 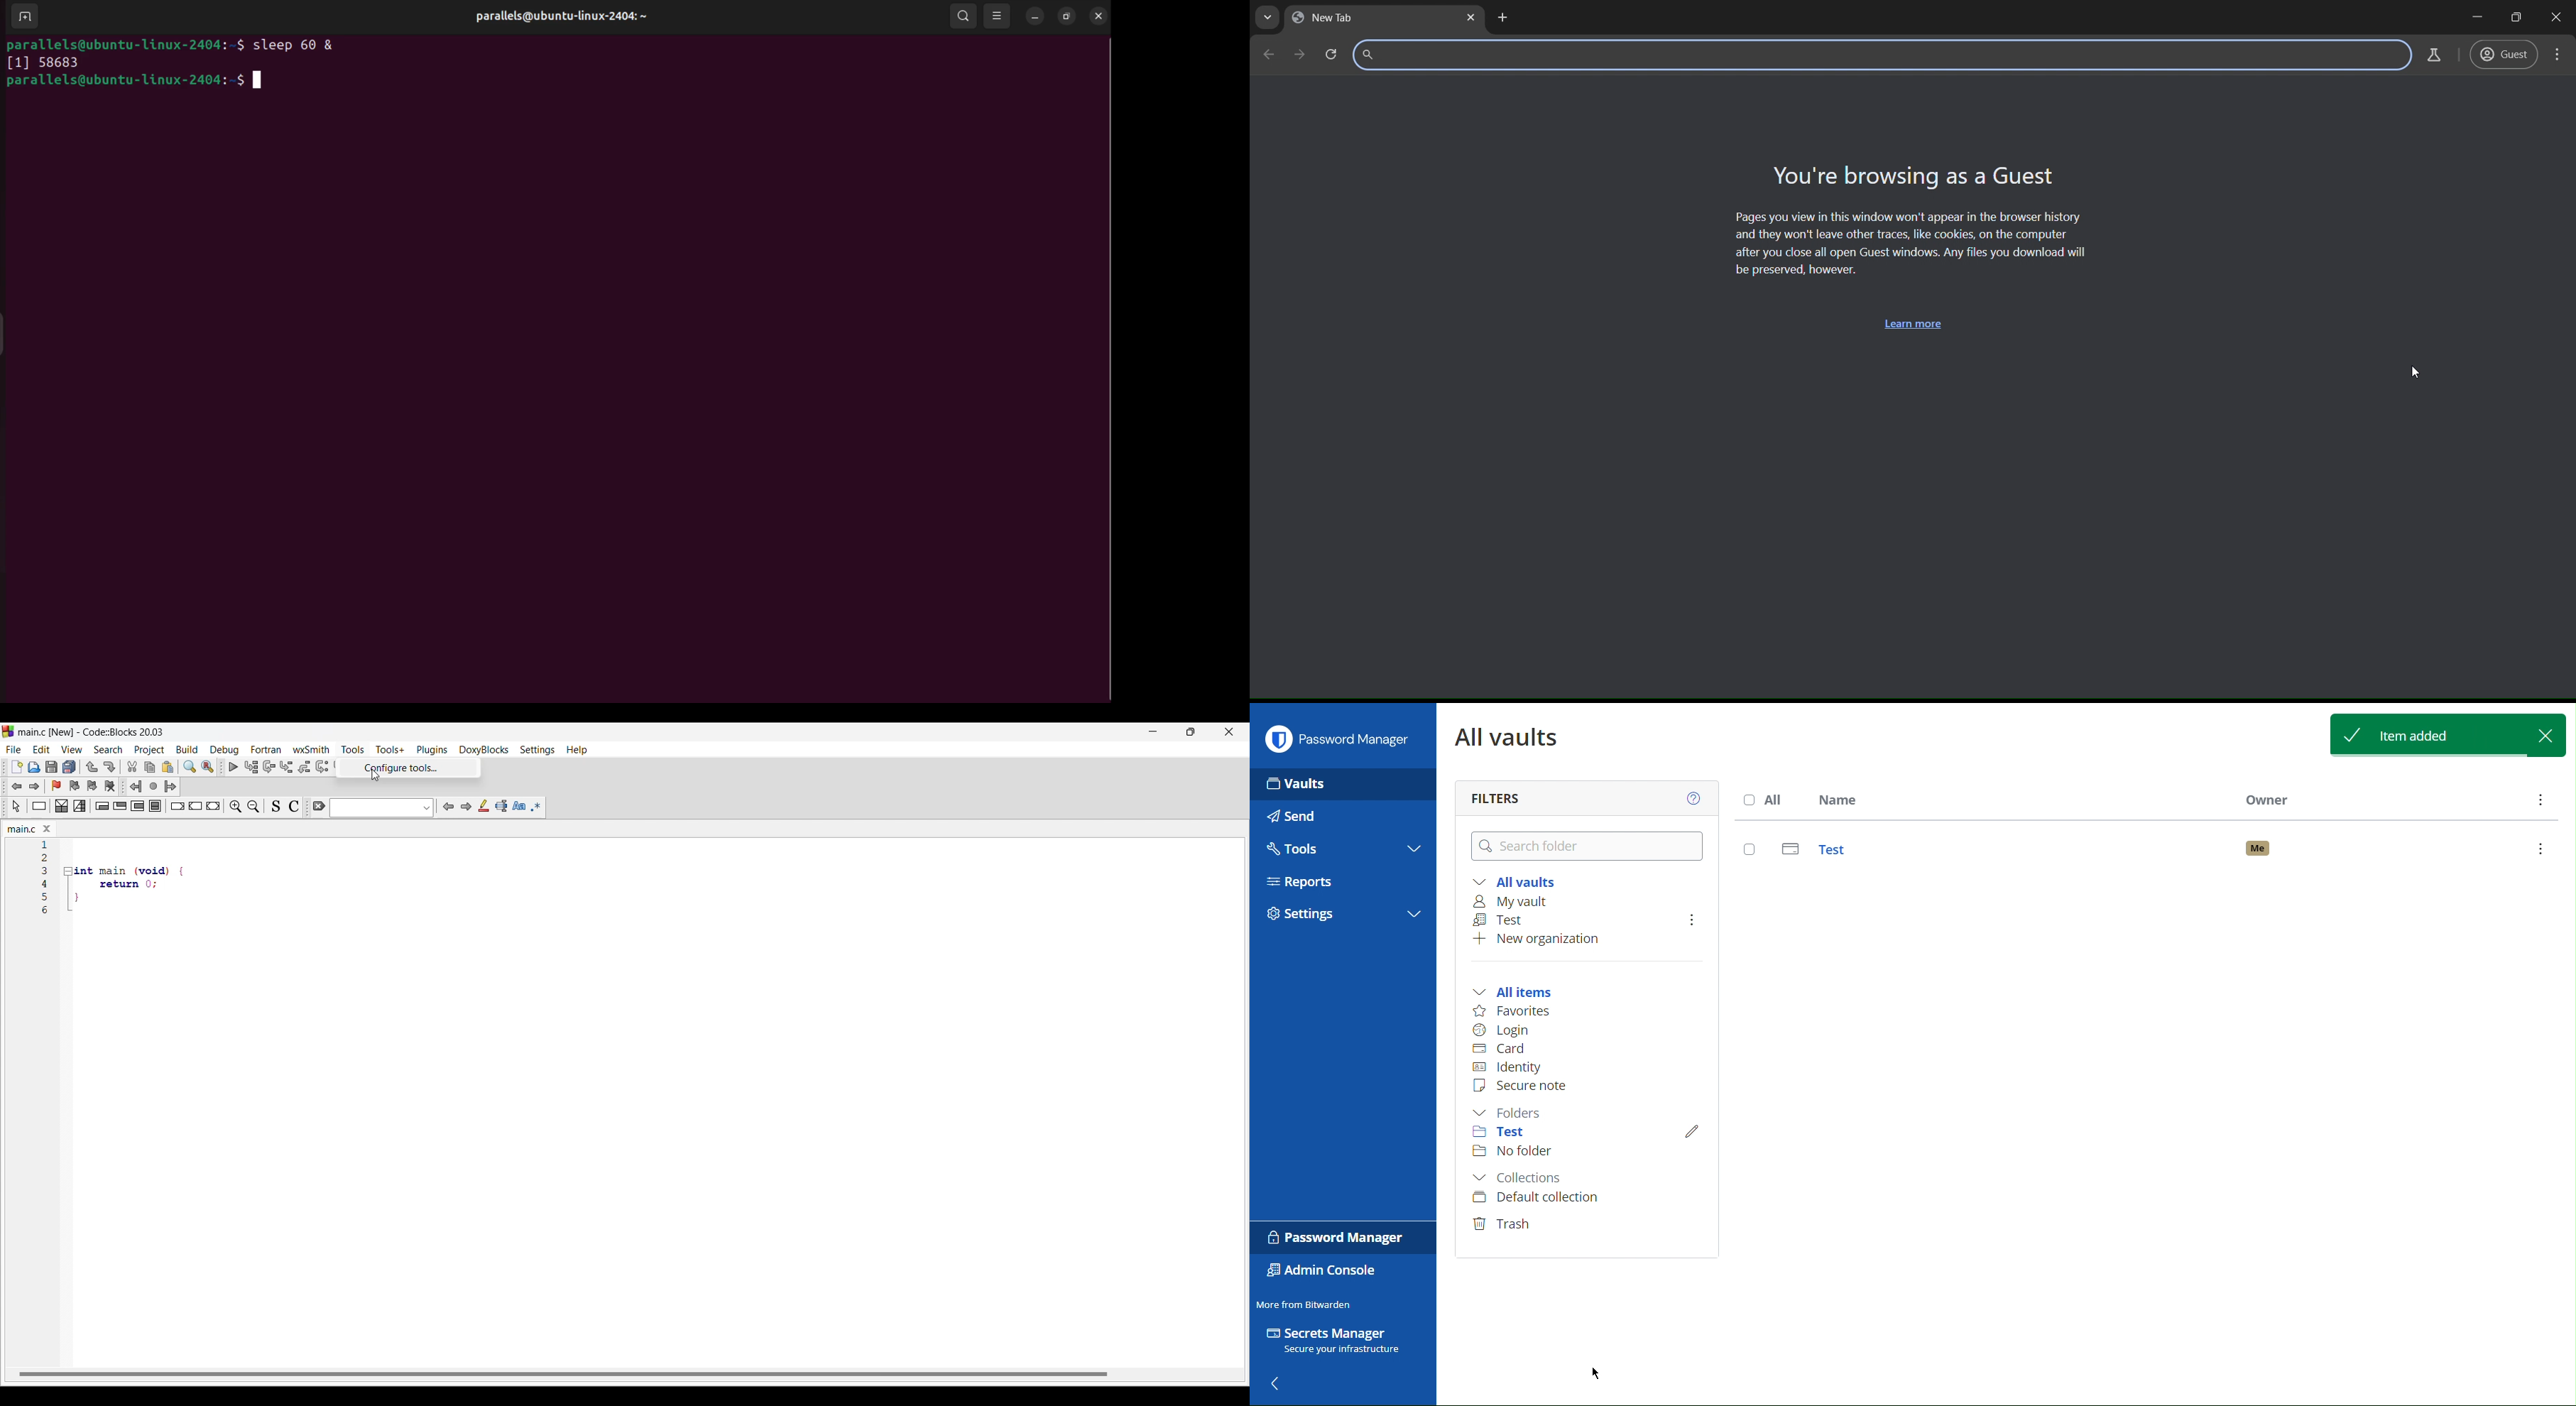 I want to click on Settings, so click(x=1338, y=912).